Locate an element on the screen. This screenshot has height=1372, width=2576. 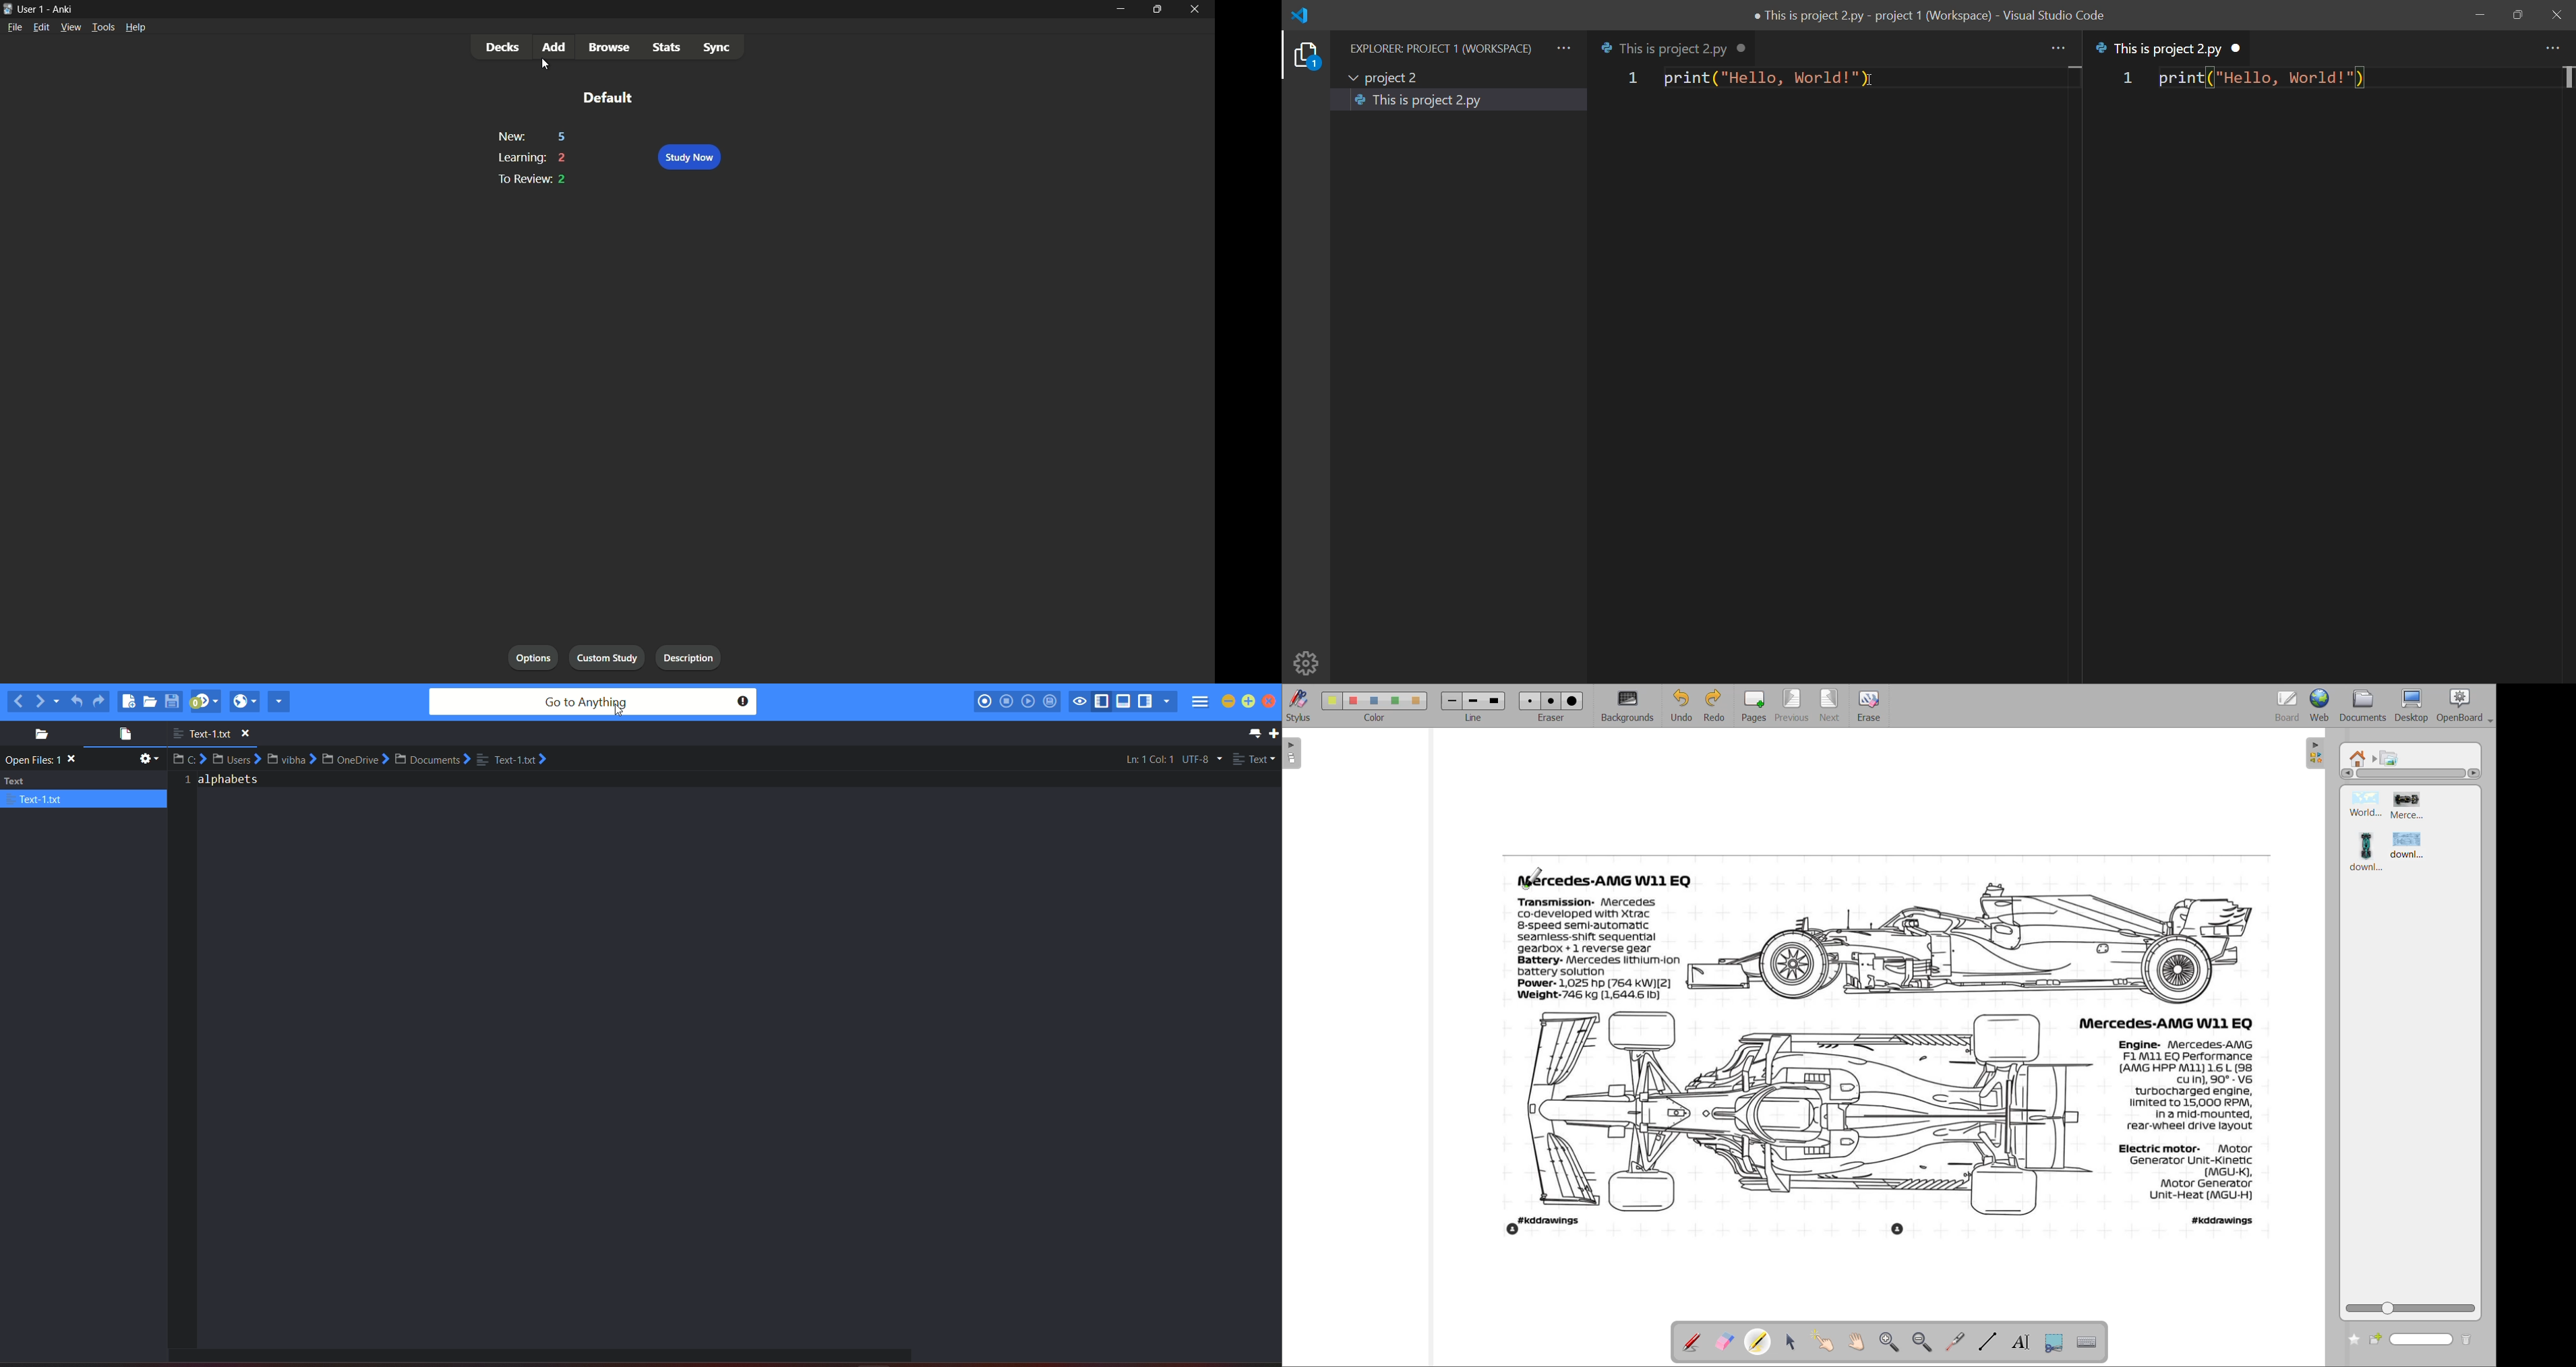
save macro is located at coordinates (1050, 702).